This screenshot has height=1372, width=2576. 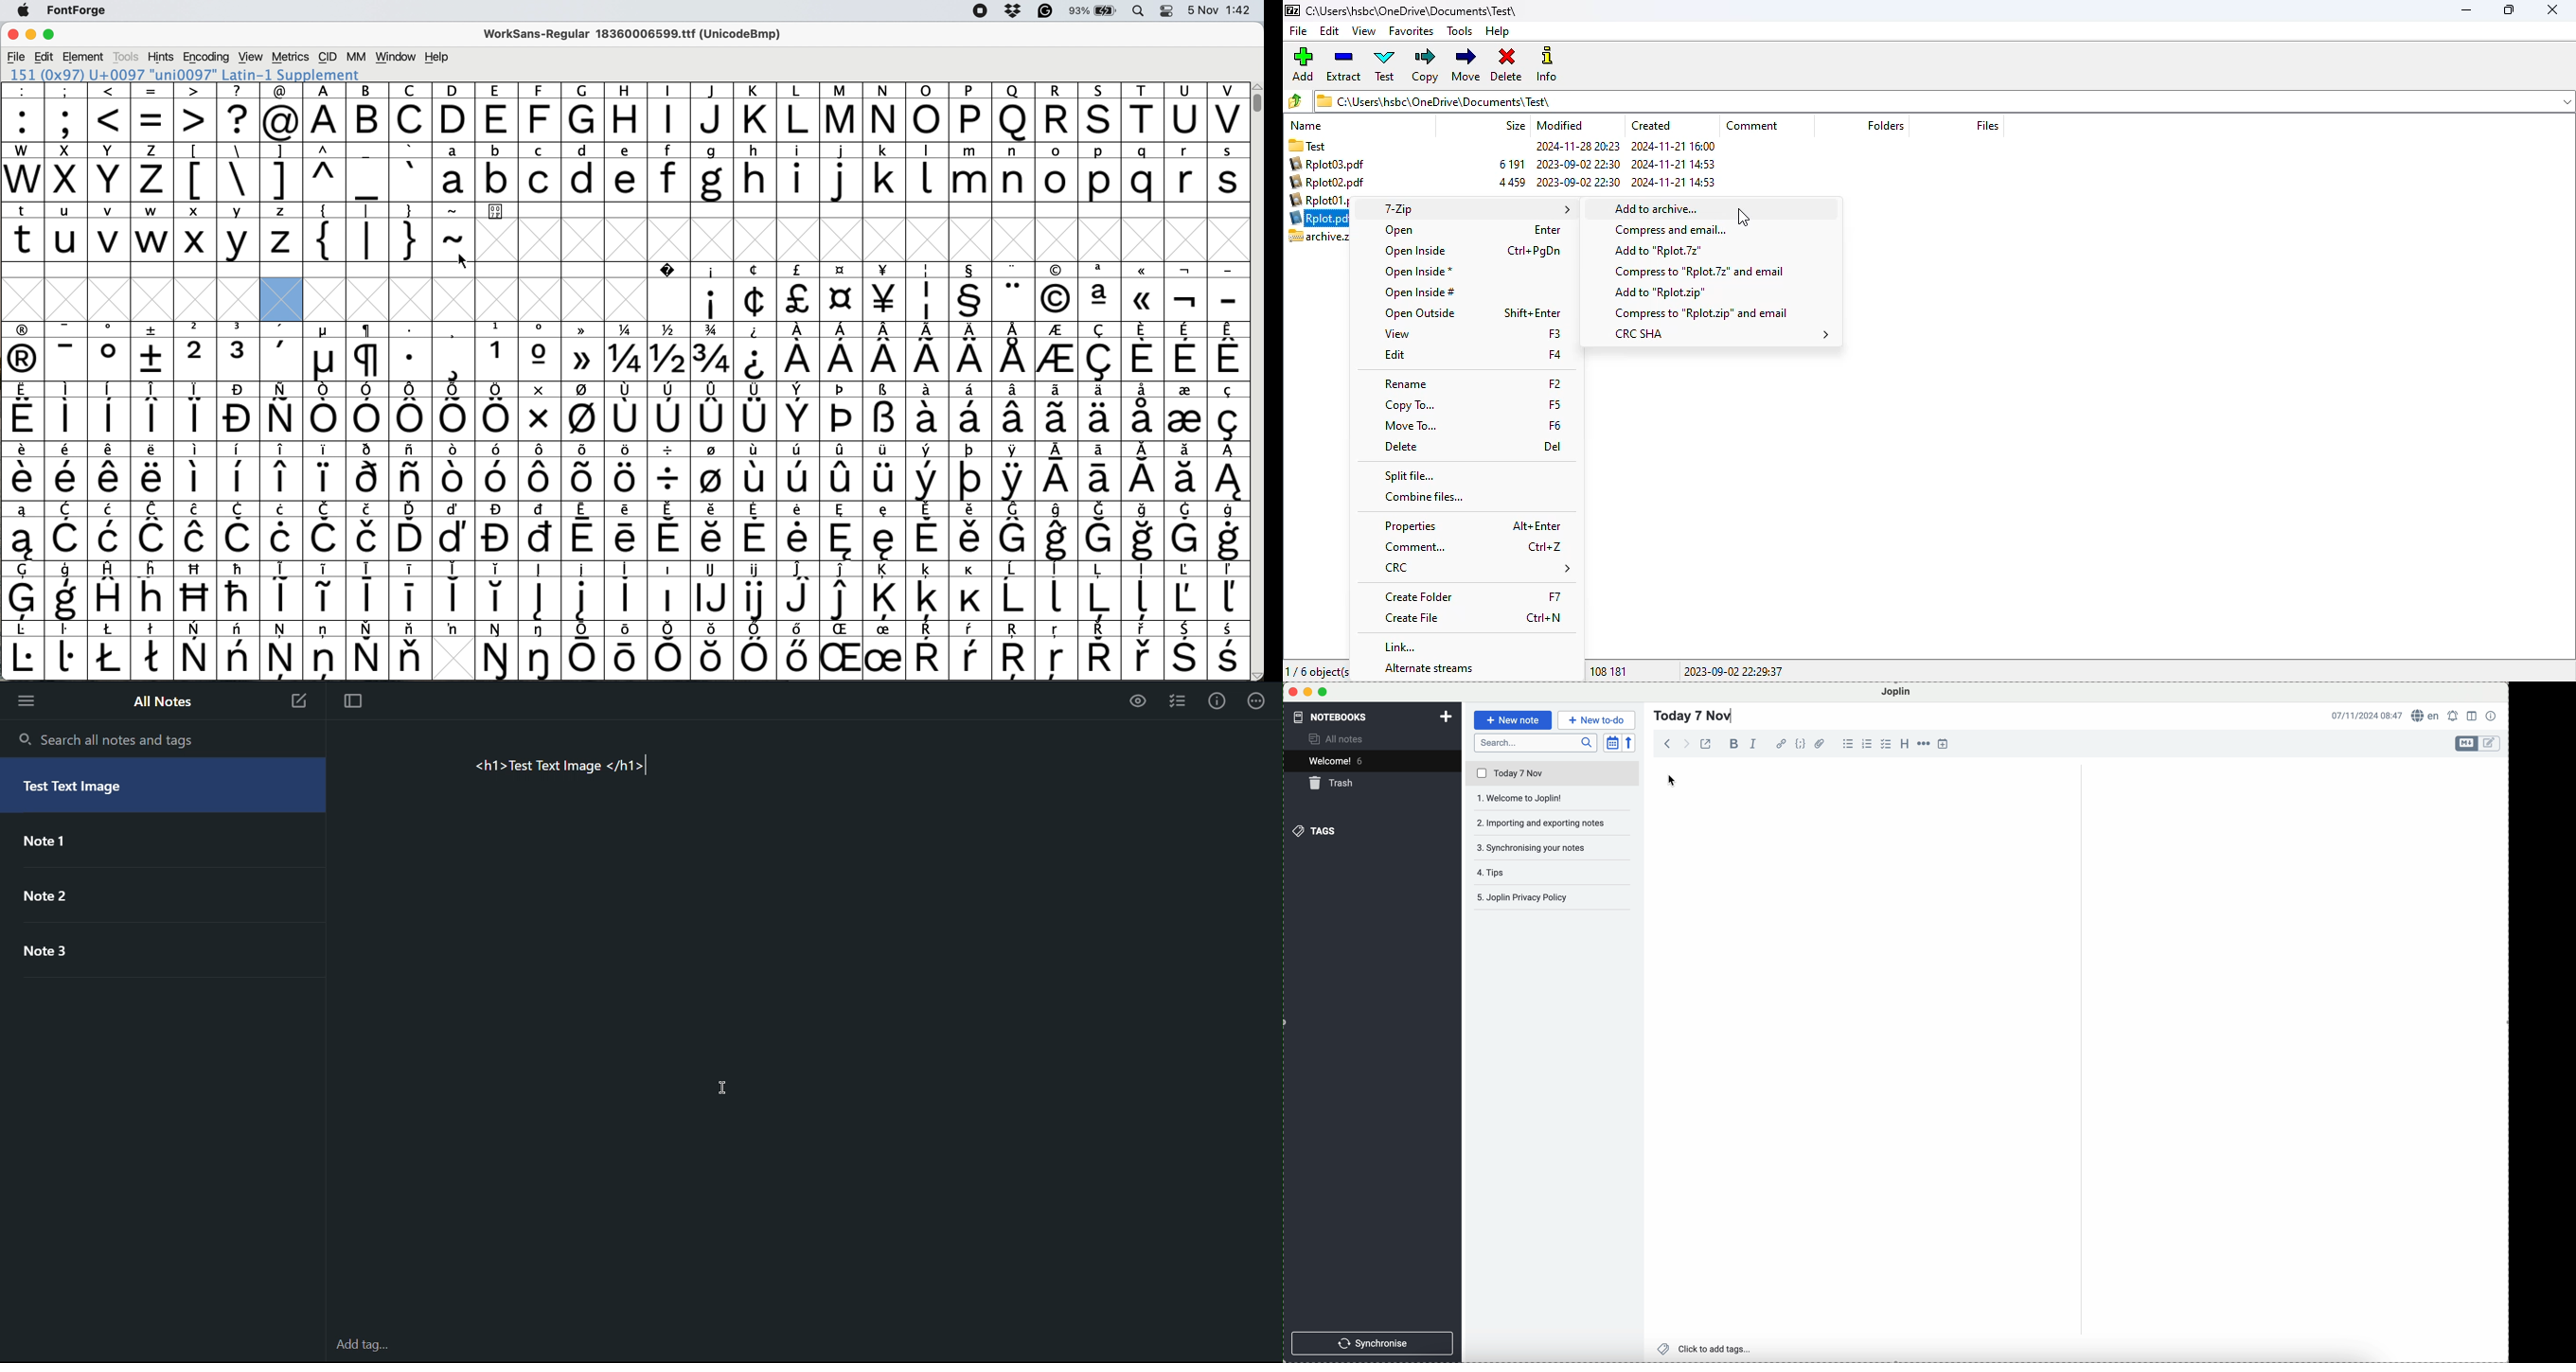 I want to click on new note button, so click(x=1513, y=720).